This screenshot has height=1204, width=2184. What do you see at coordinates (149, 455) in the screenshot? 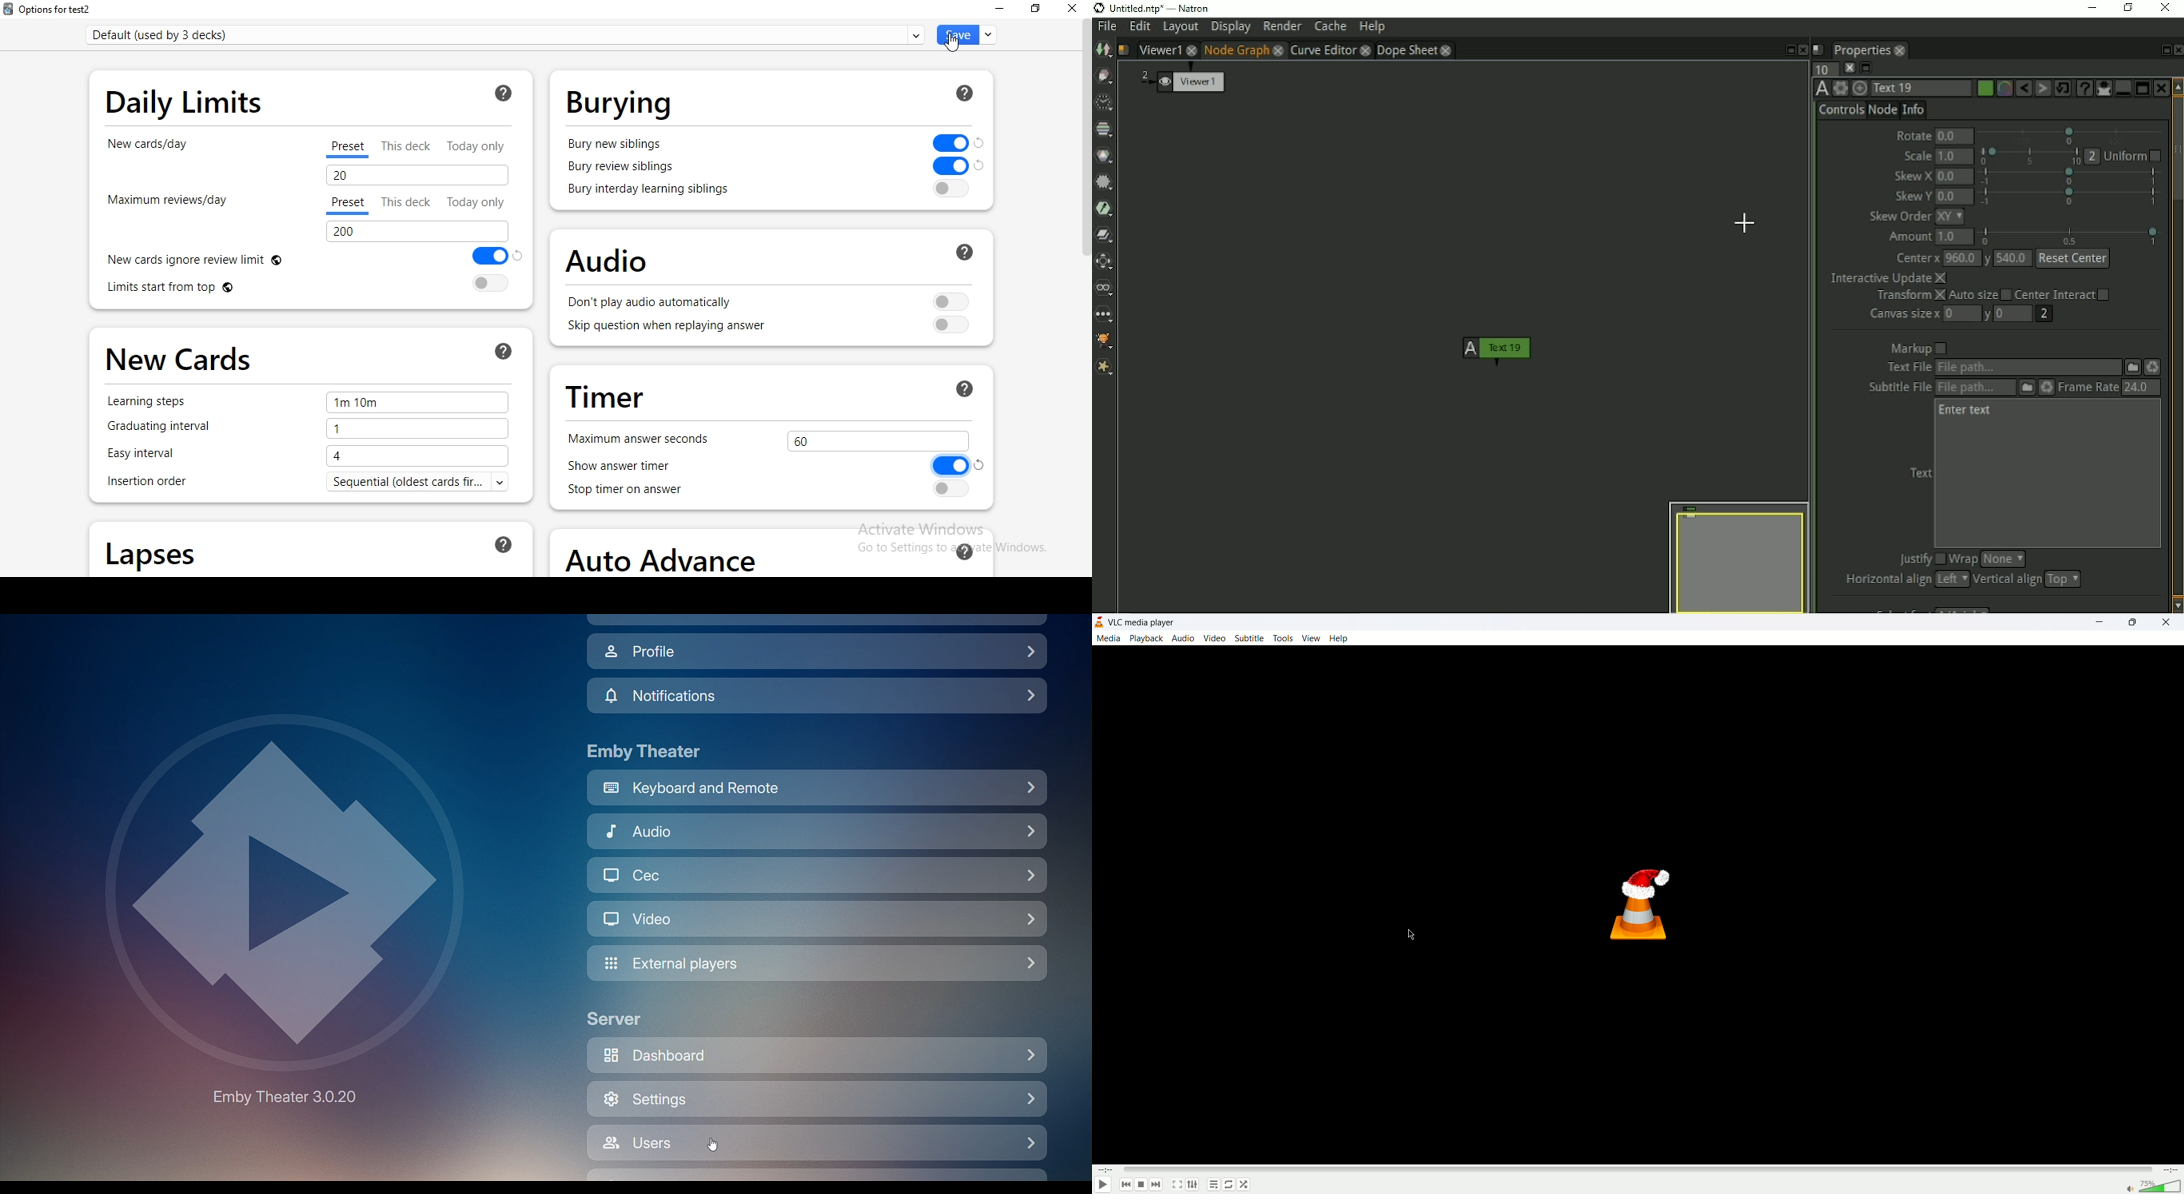
I see `Easy interval` at bounding box center [149, 455].